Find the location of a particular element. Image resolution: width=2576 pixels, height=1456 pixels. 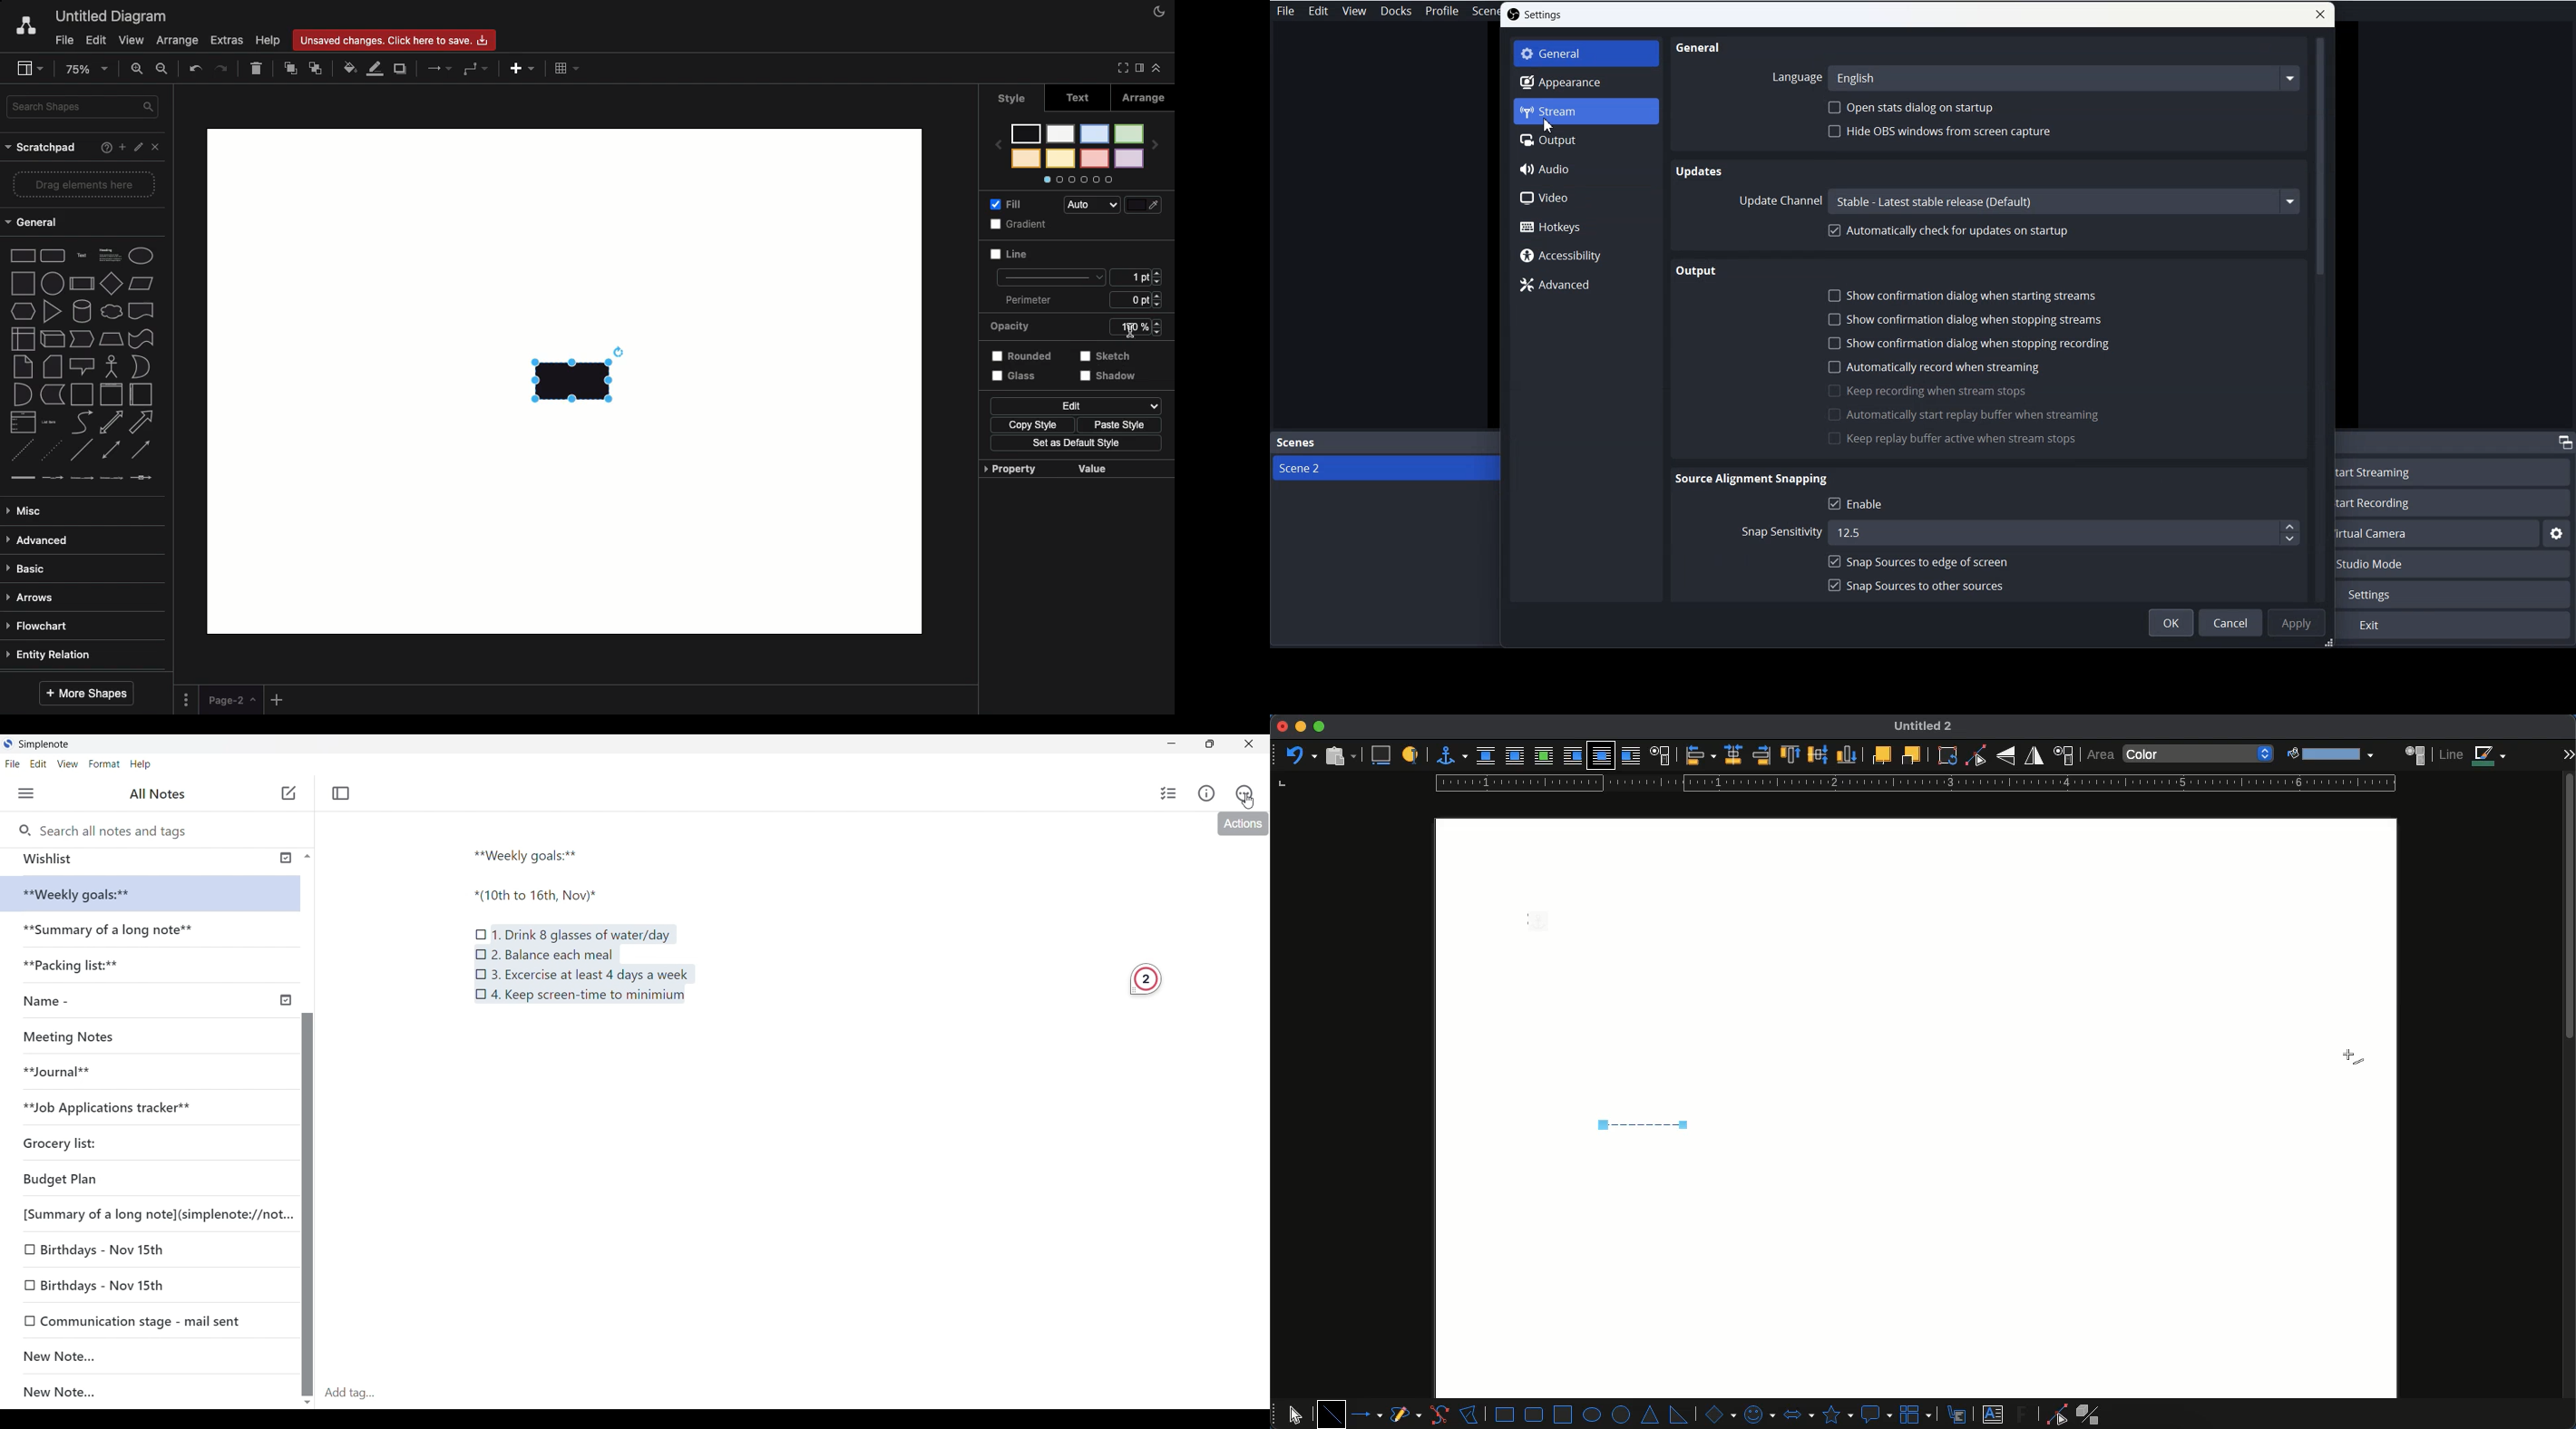

list is located at coordinates (20, 422).